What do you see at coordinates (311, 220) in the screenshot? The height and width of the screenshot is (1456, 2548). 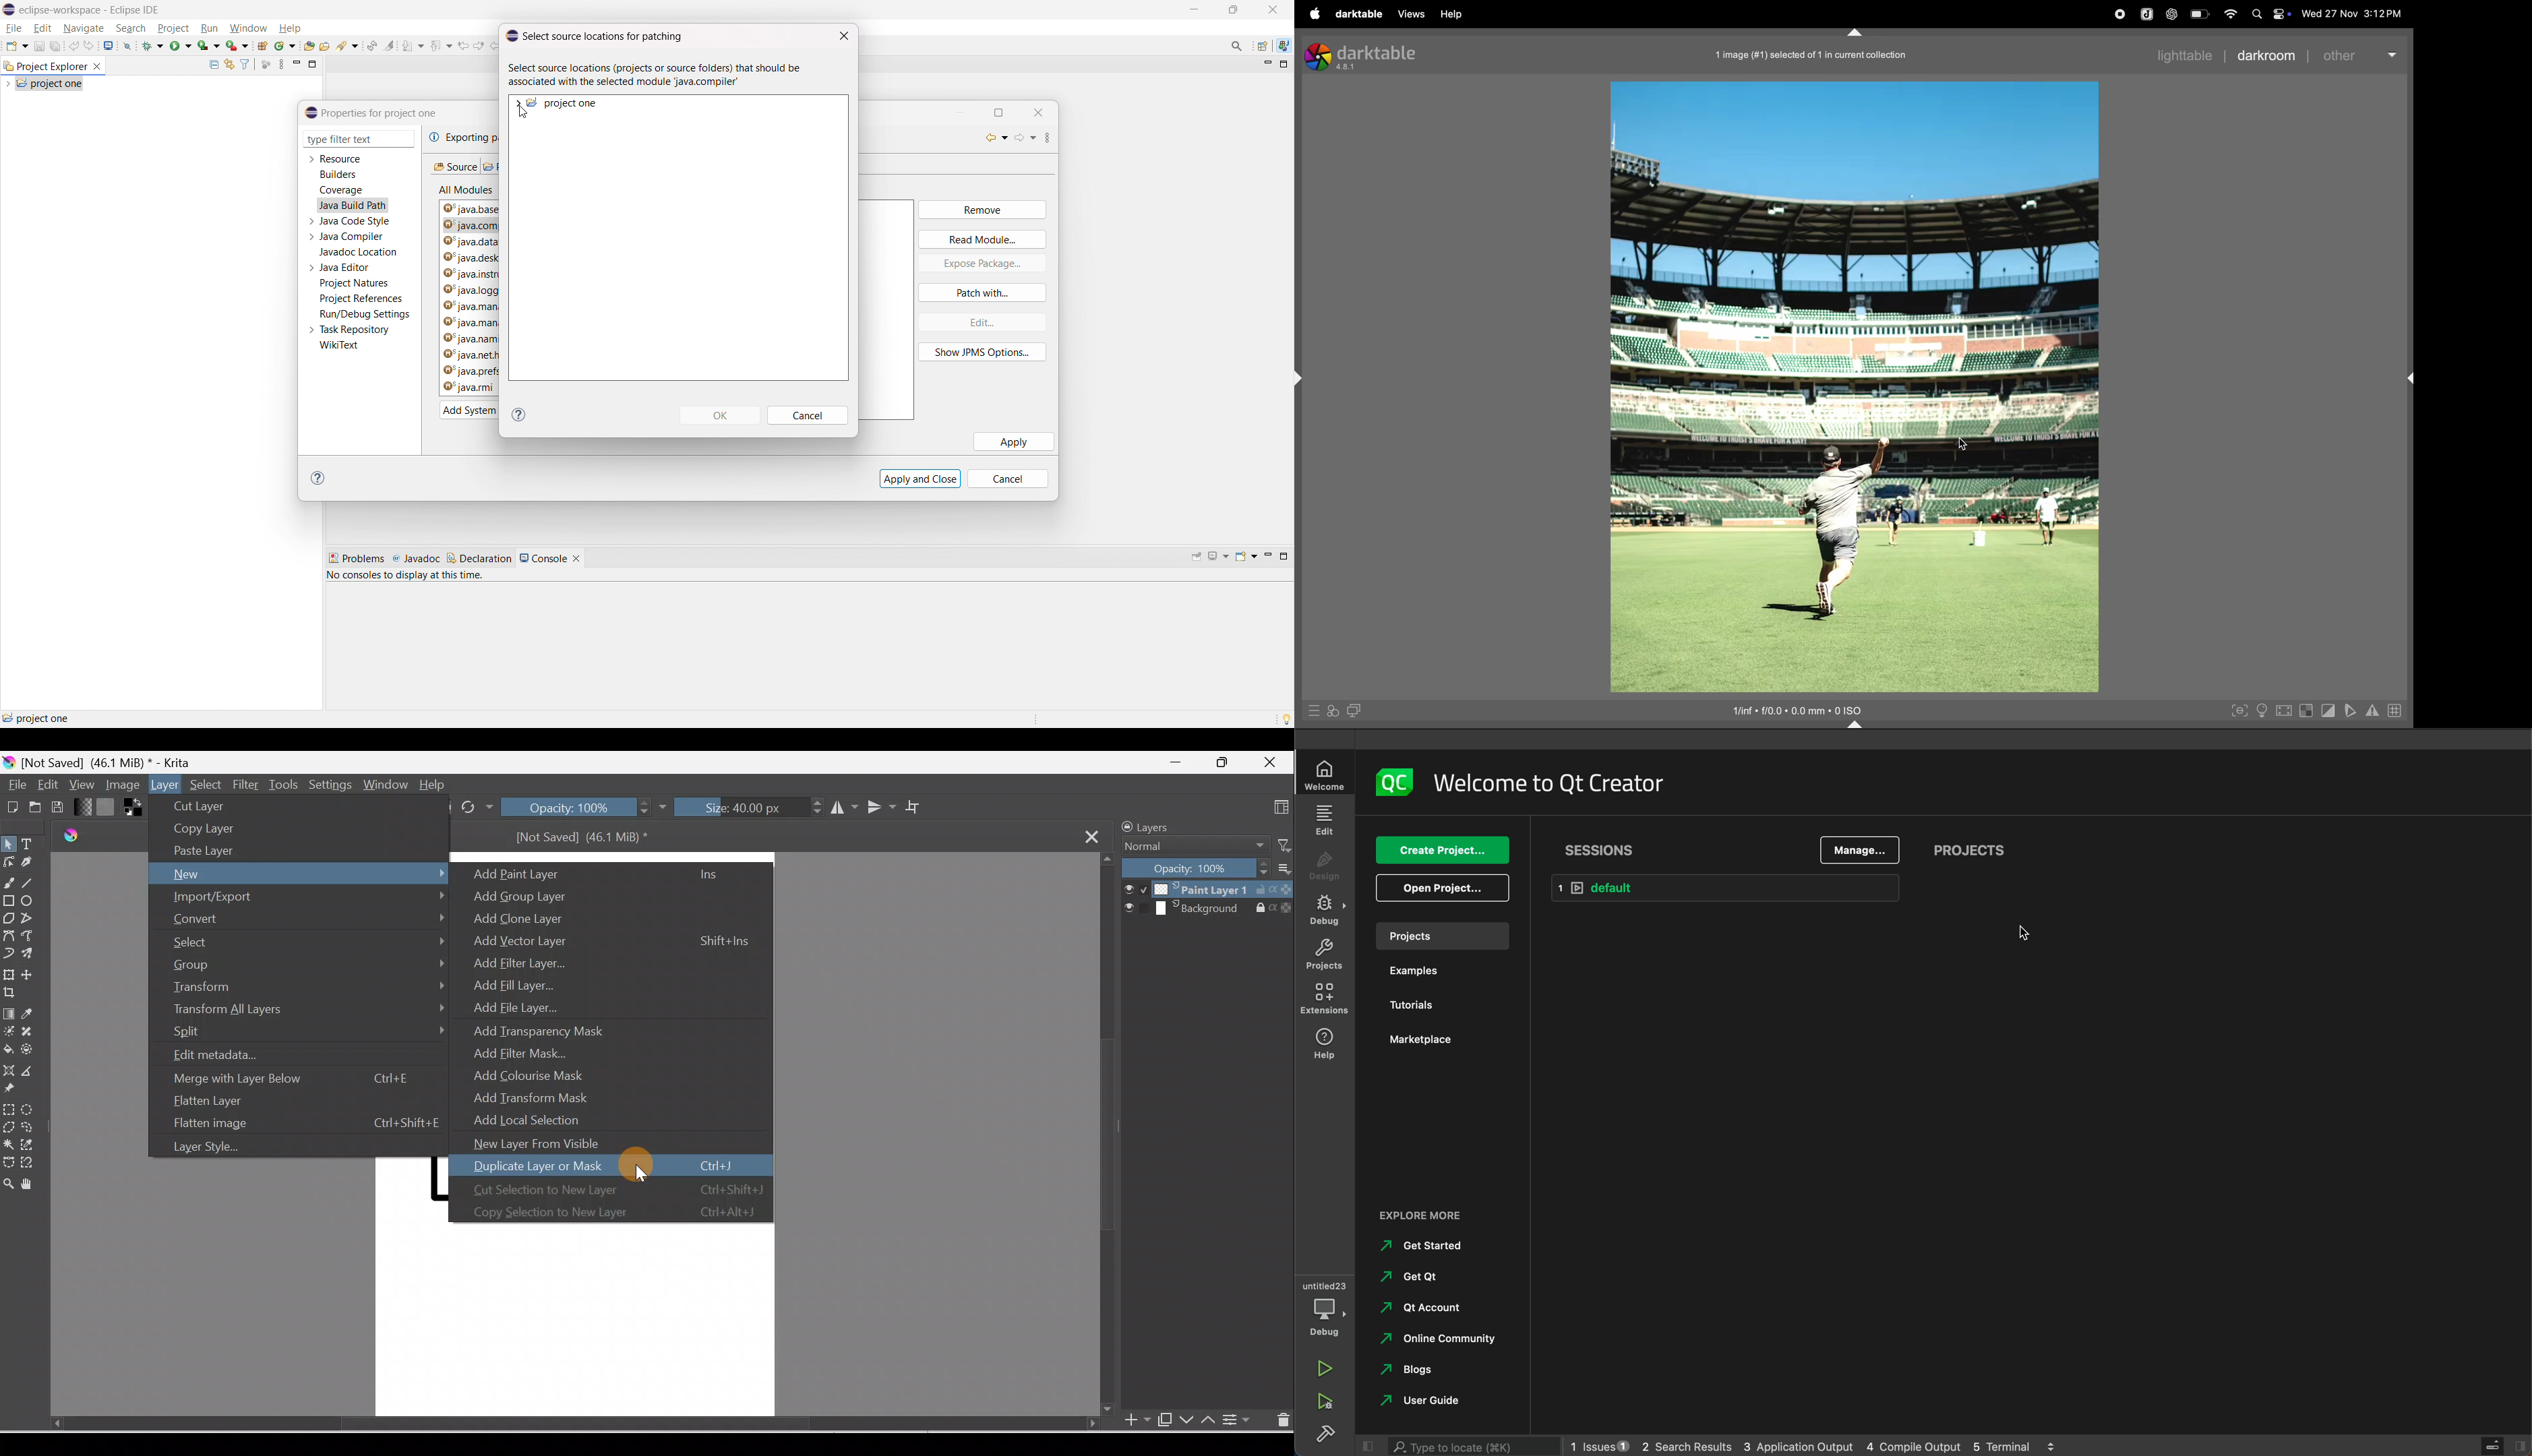 I see `expand java code style` at bounding box center [311, 220].